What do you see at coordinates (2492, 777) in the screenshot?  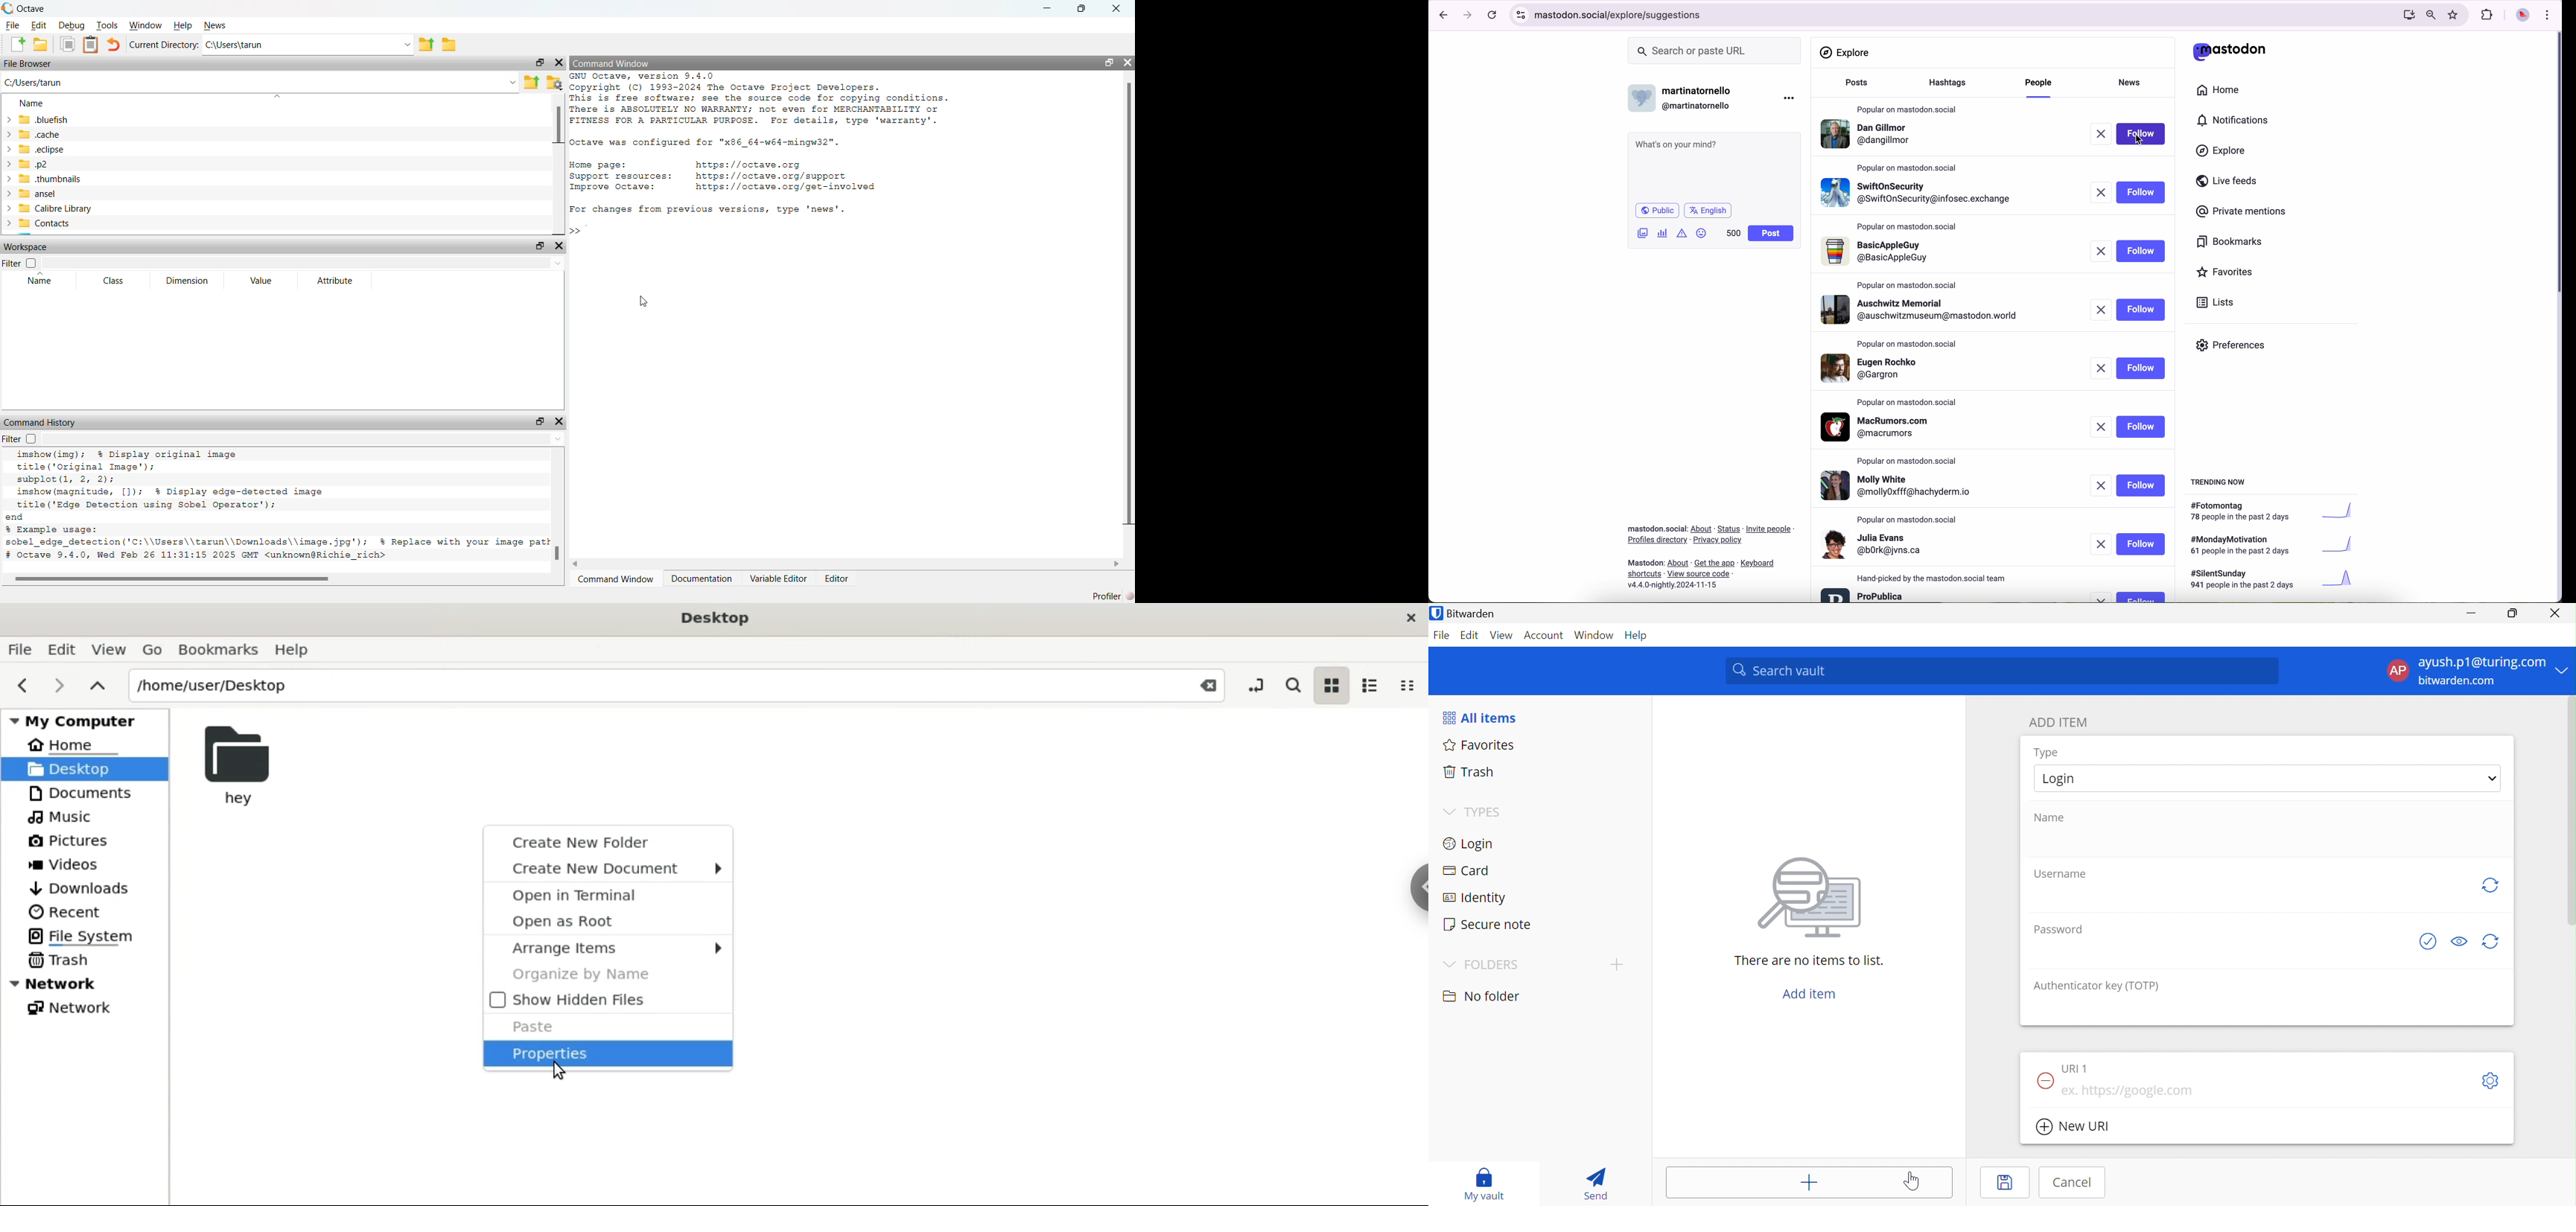 I see `Drop Down` at bounding box center [2492, 777].